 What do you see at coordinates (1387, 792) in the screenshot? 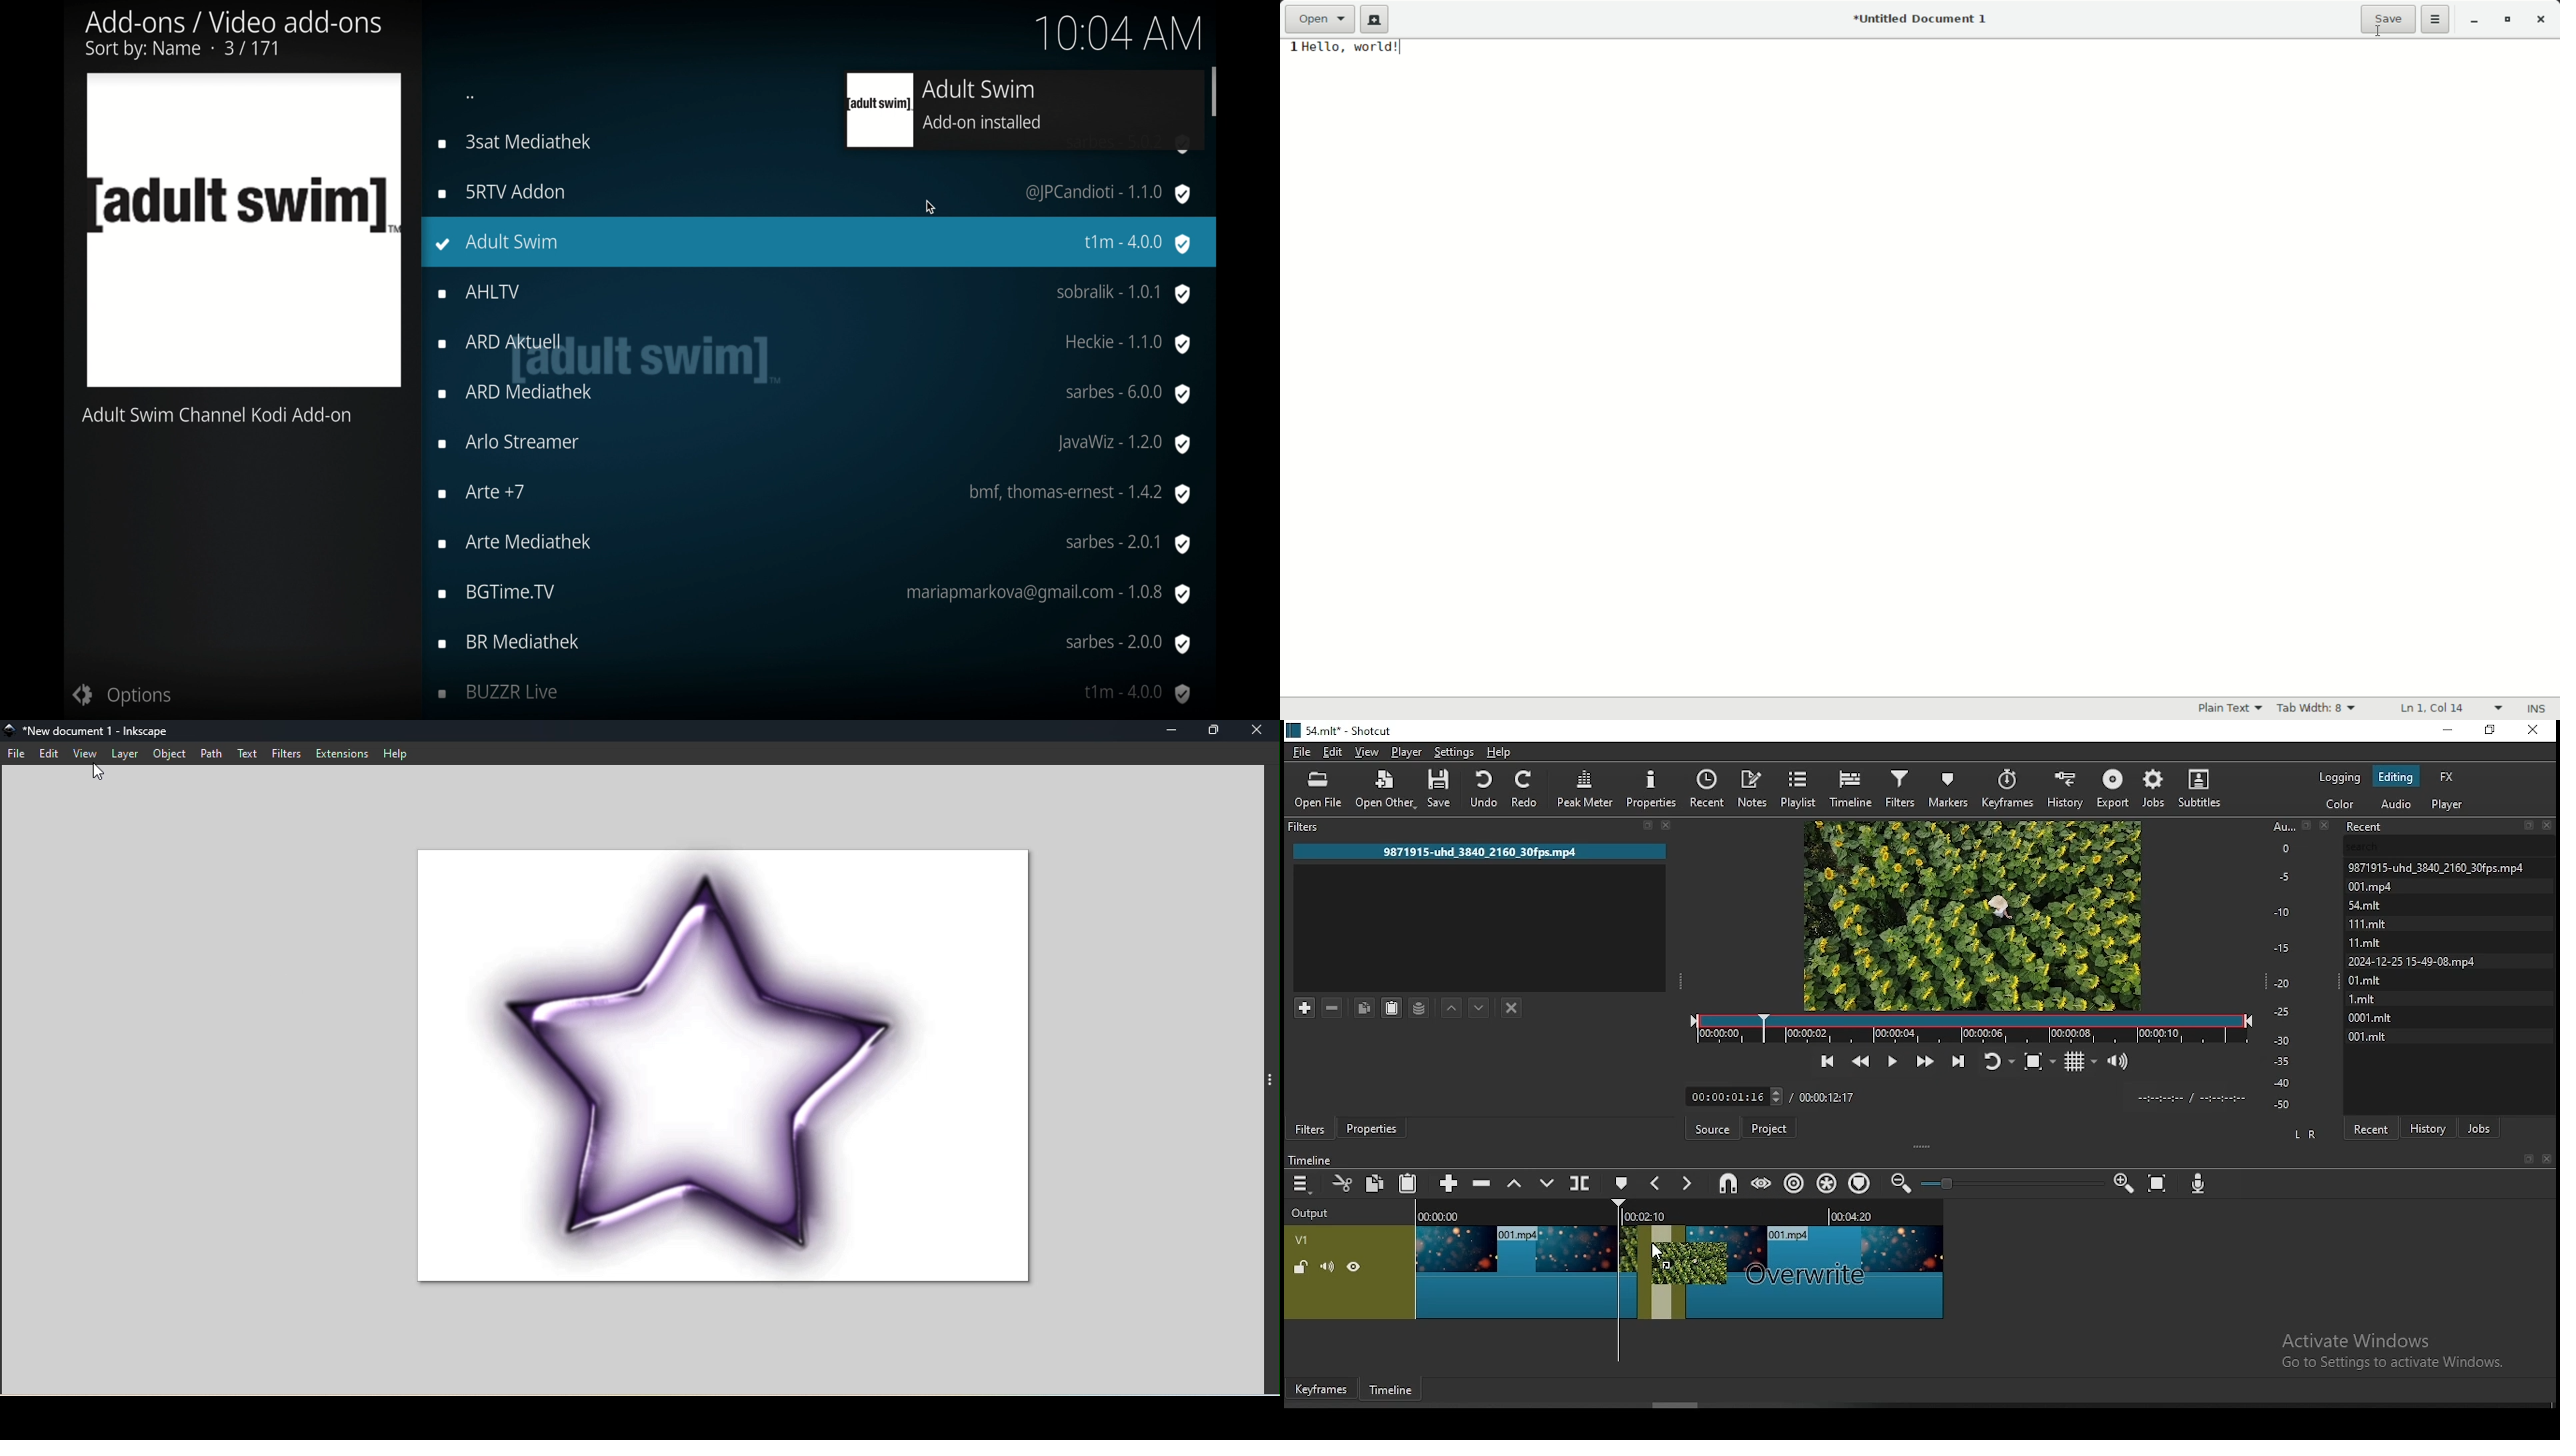
I see `open other` at bounding box center [1387, 792].